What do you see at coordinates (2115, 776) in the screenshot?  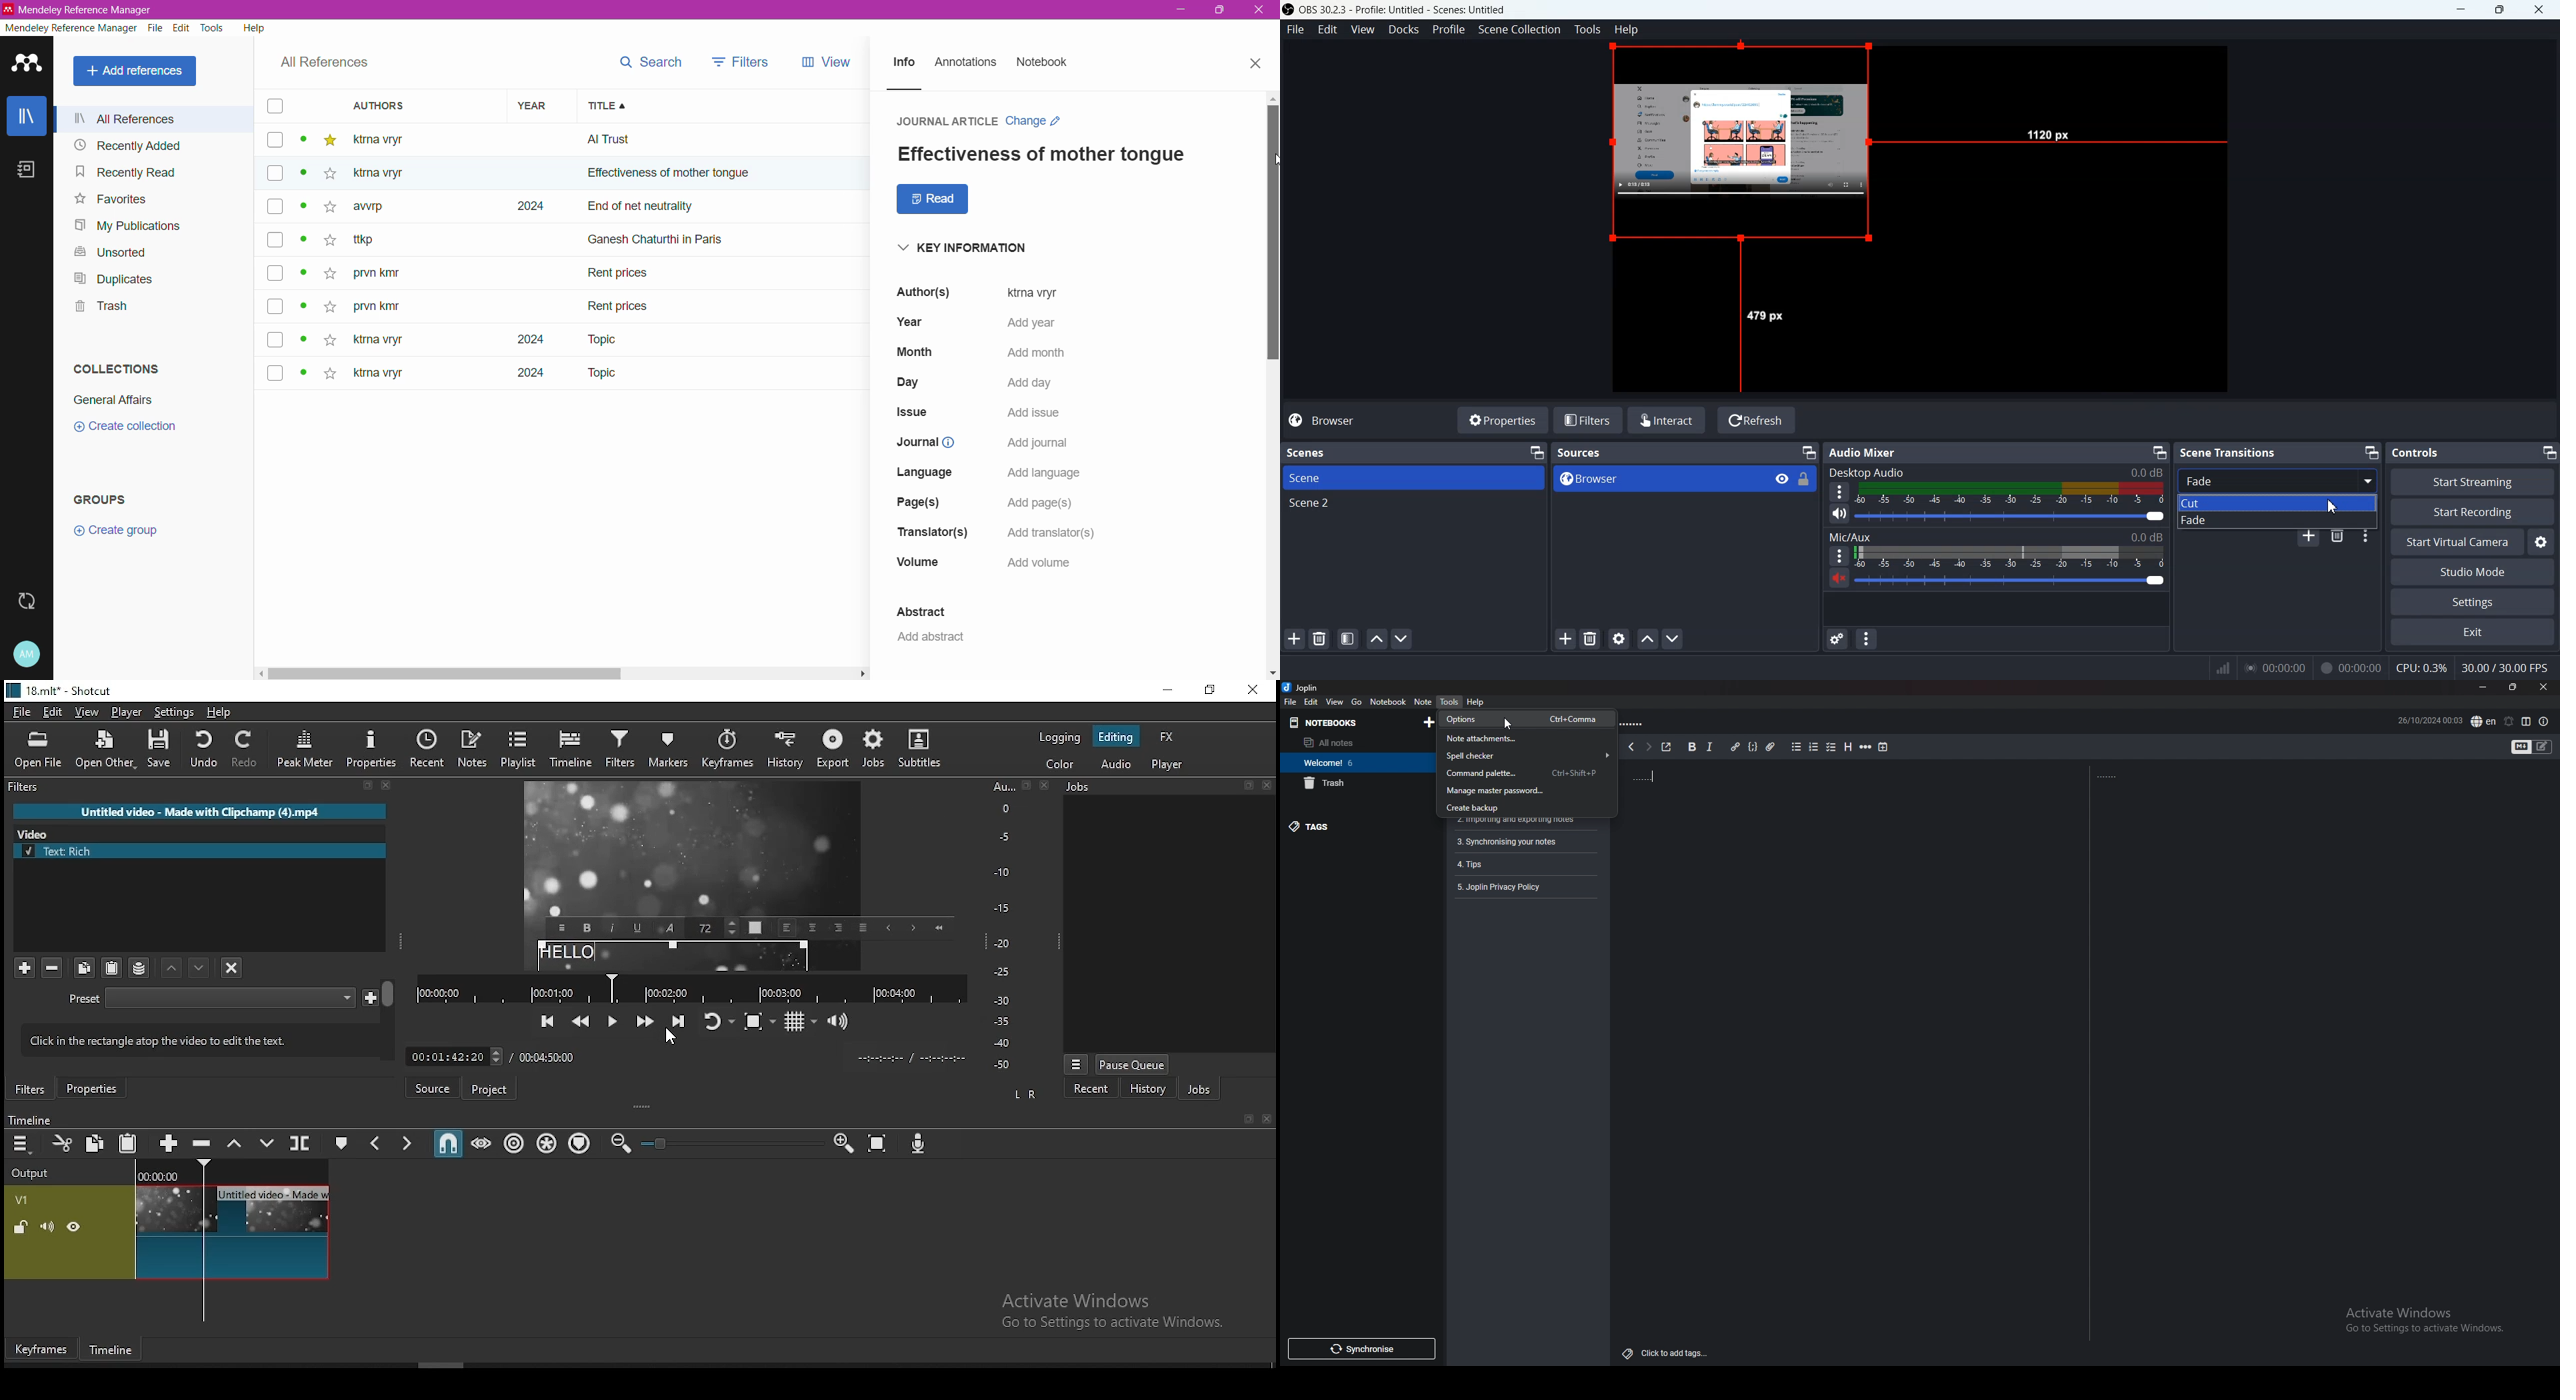 I see `.......` at bounding box center [2115, 776].